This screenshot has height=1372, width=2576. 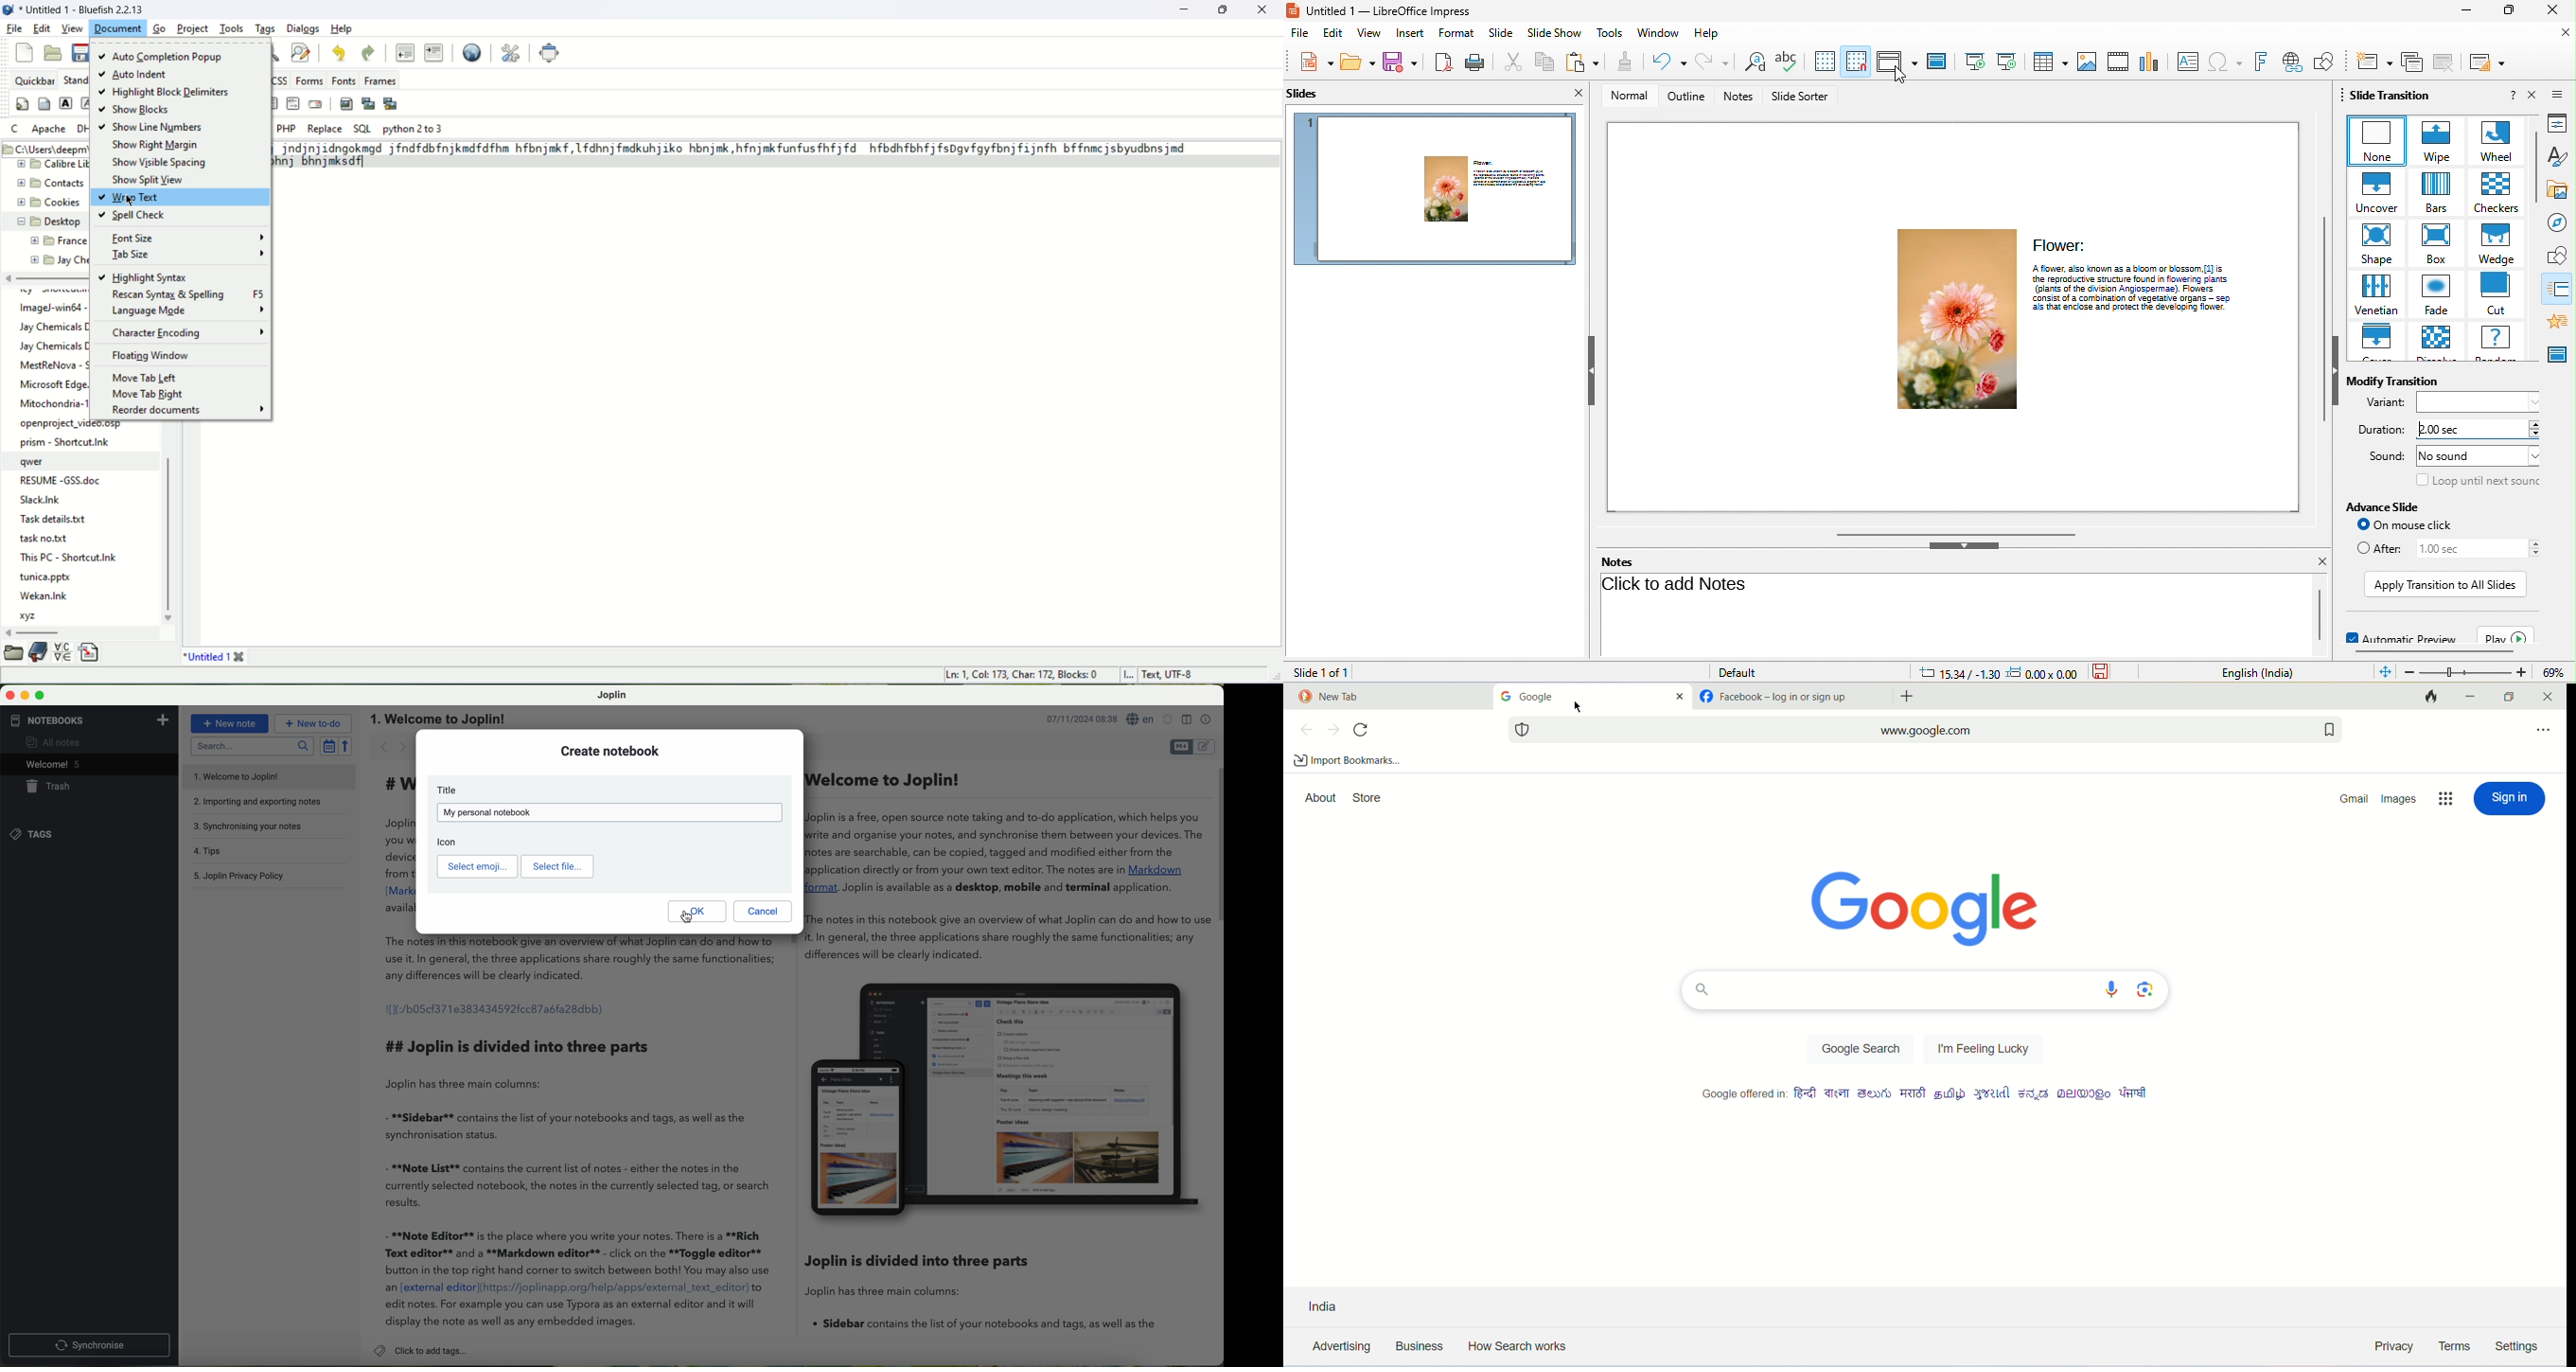 What do you see at coordinates (2562, 93) in the screenshot?
I see `sidebar settings` at bounding box center [2562, 93].